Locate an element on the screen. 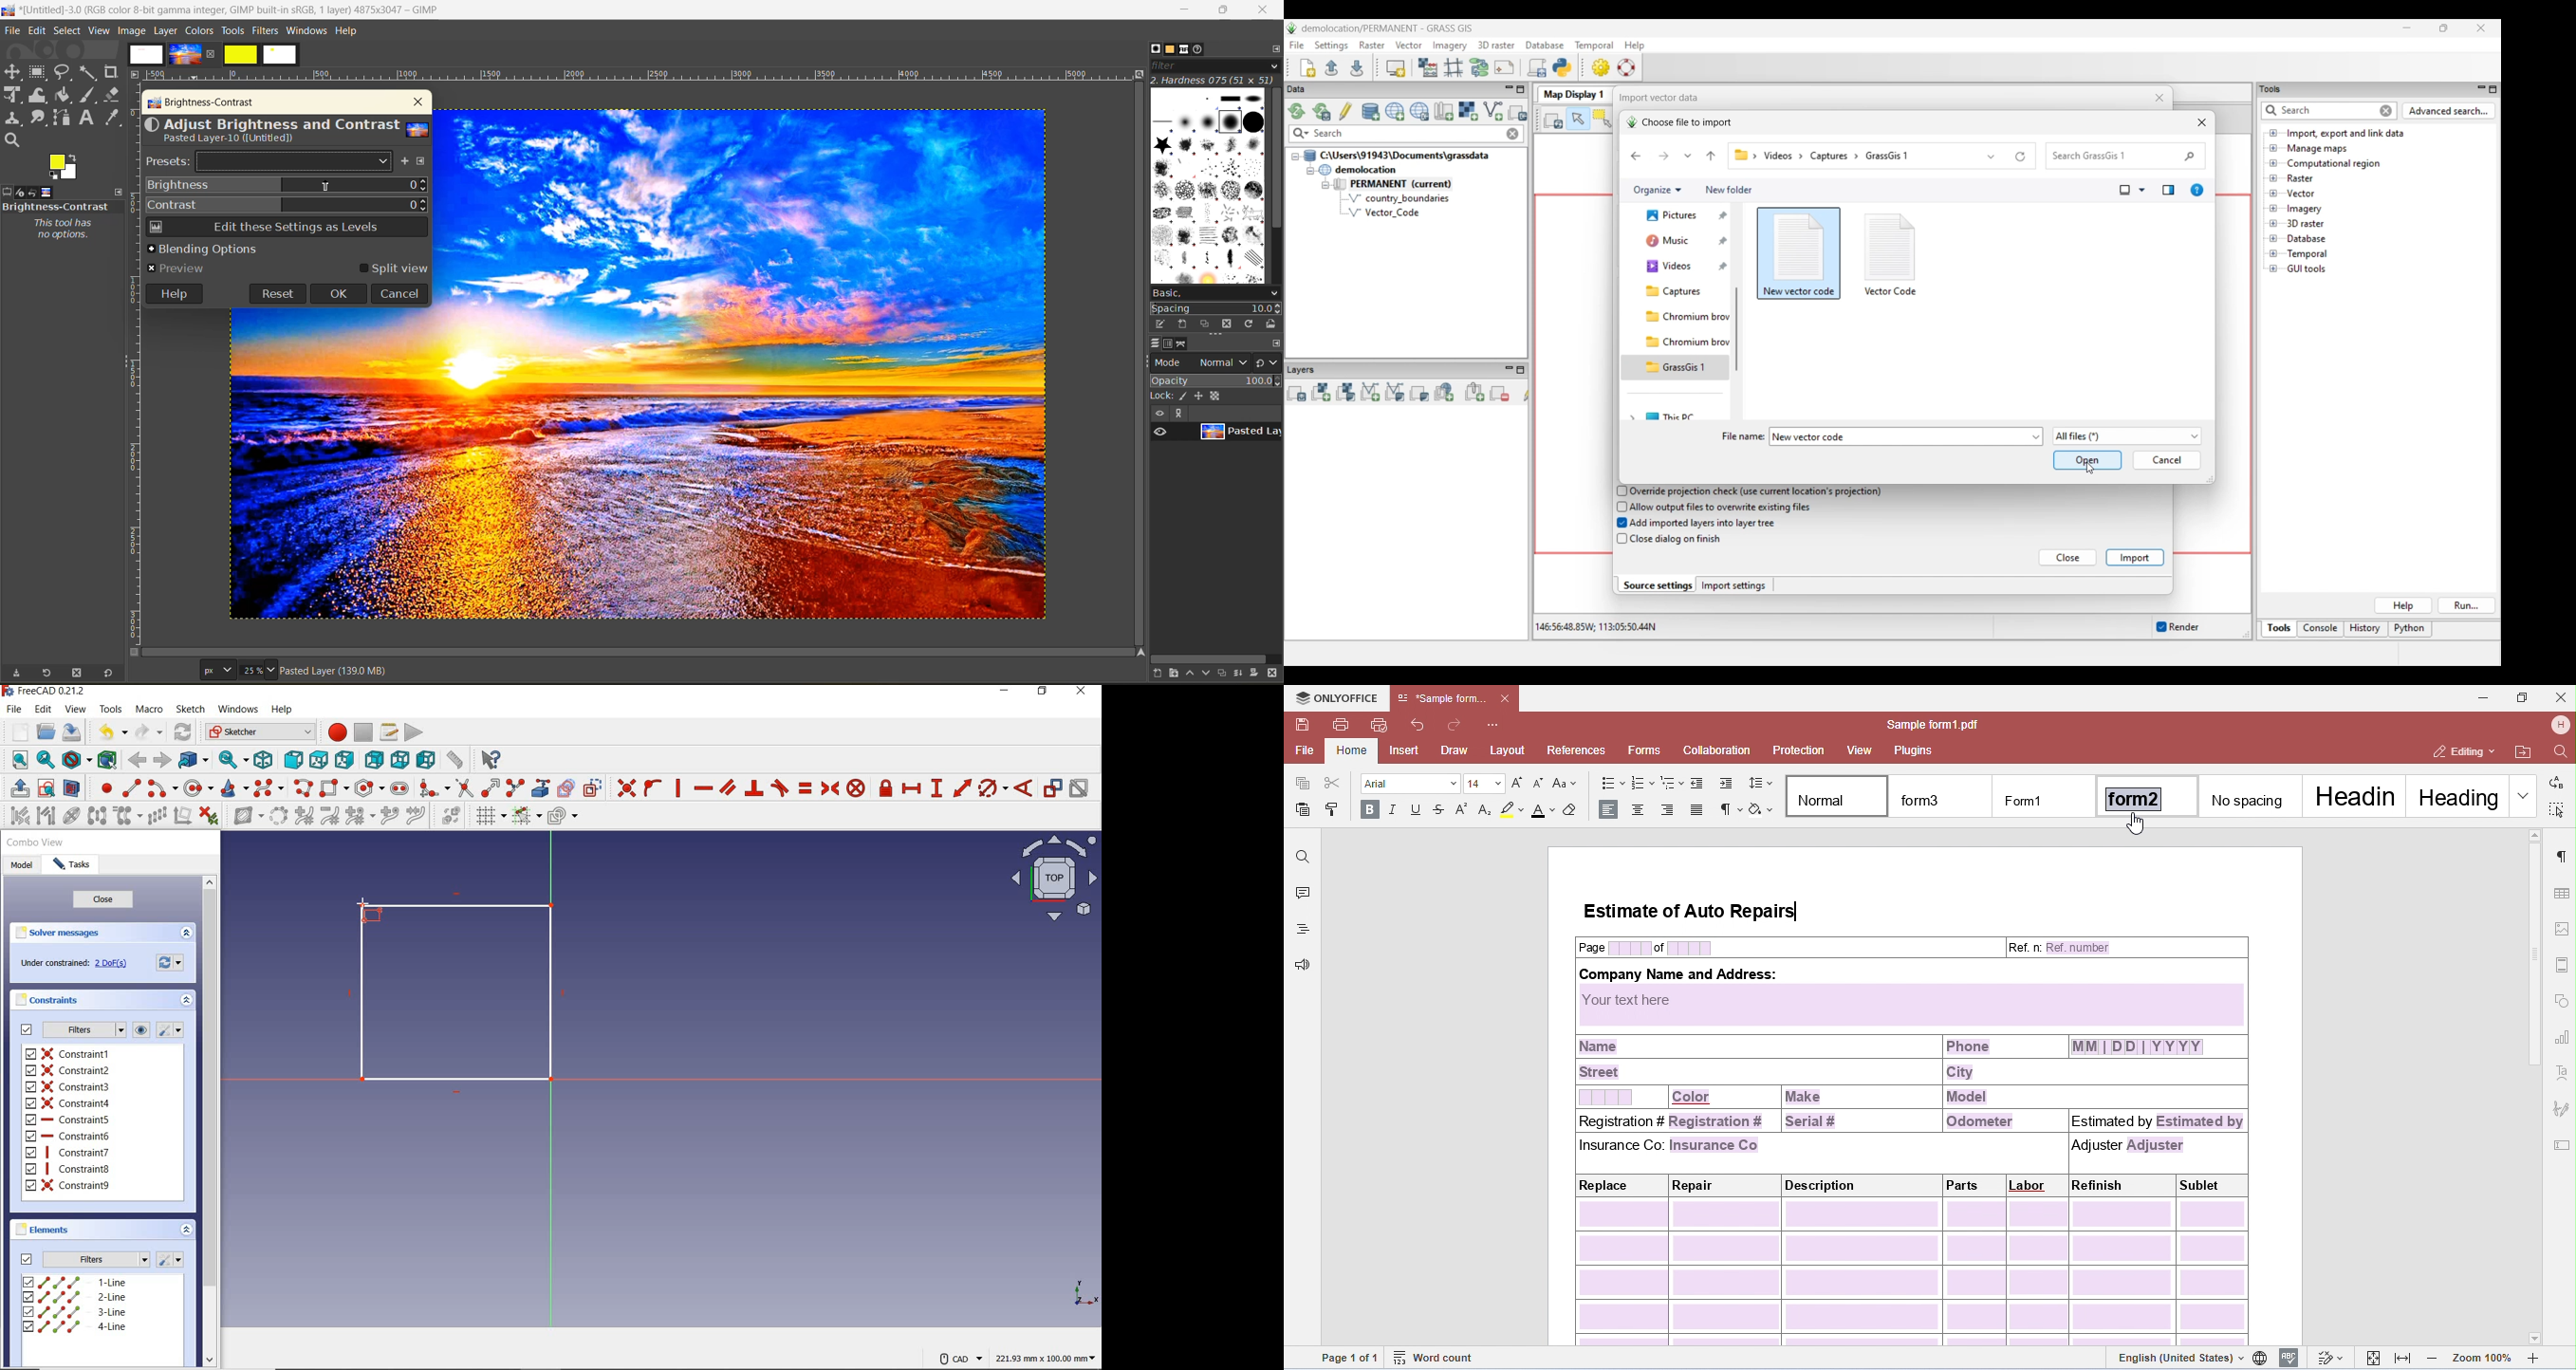 Image resolution: width=2576 pixels, height=1372 pixels. stop macro recording is located at coordinates (364, 733).